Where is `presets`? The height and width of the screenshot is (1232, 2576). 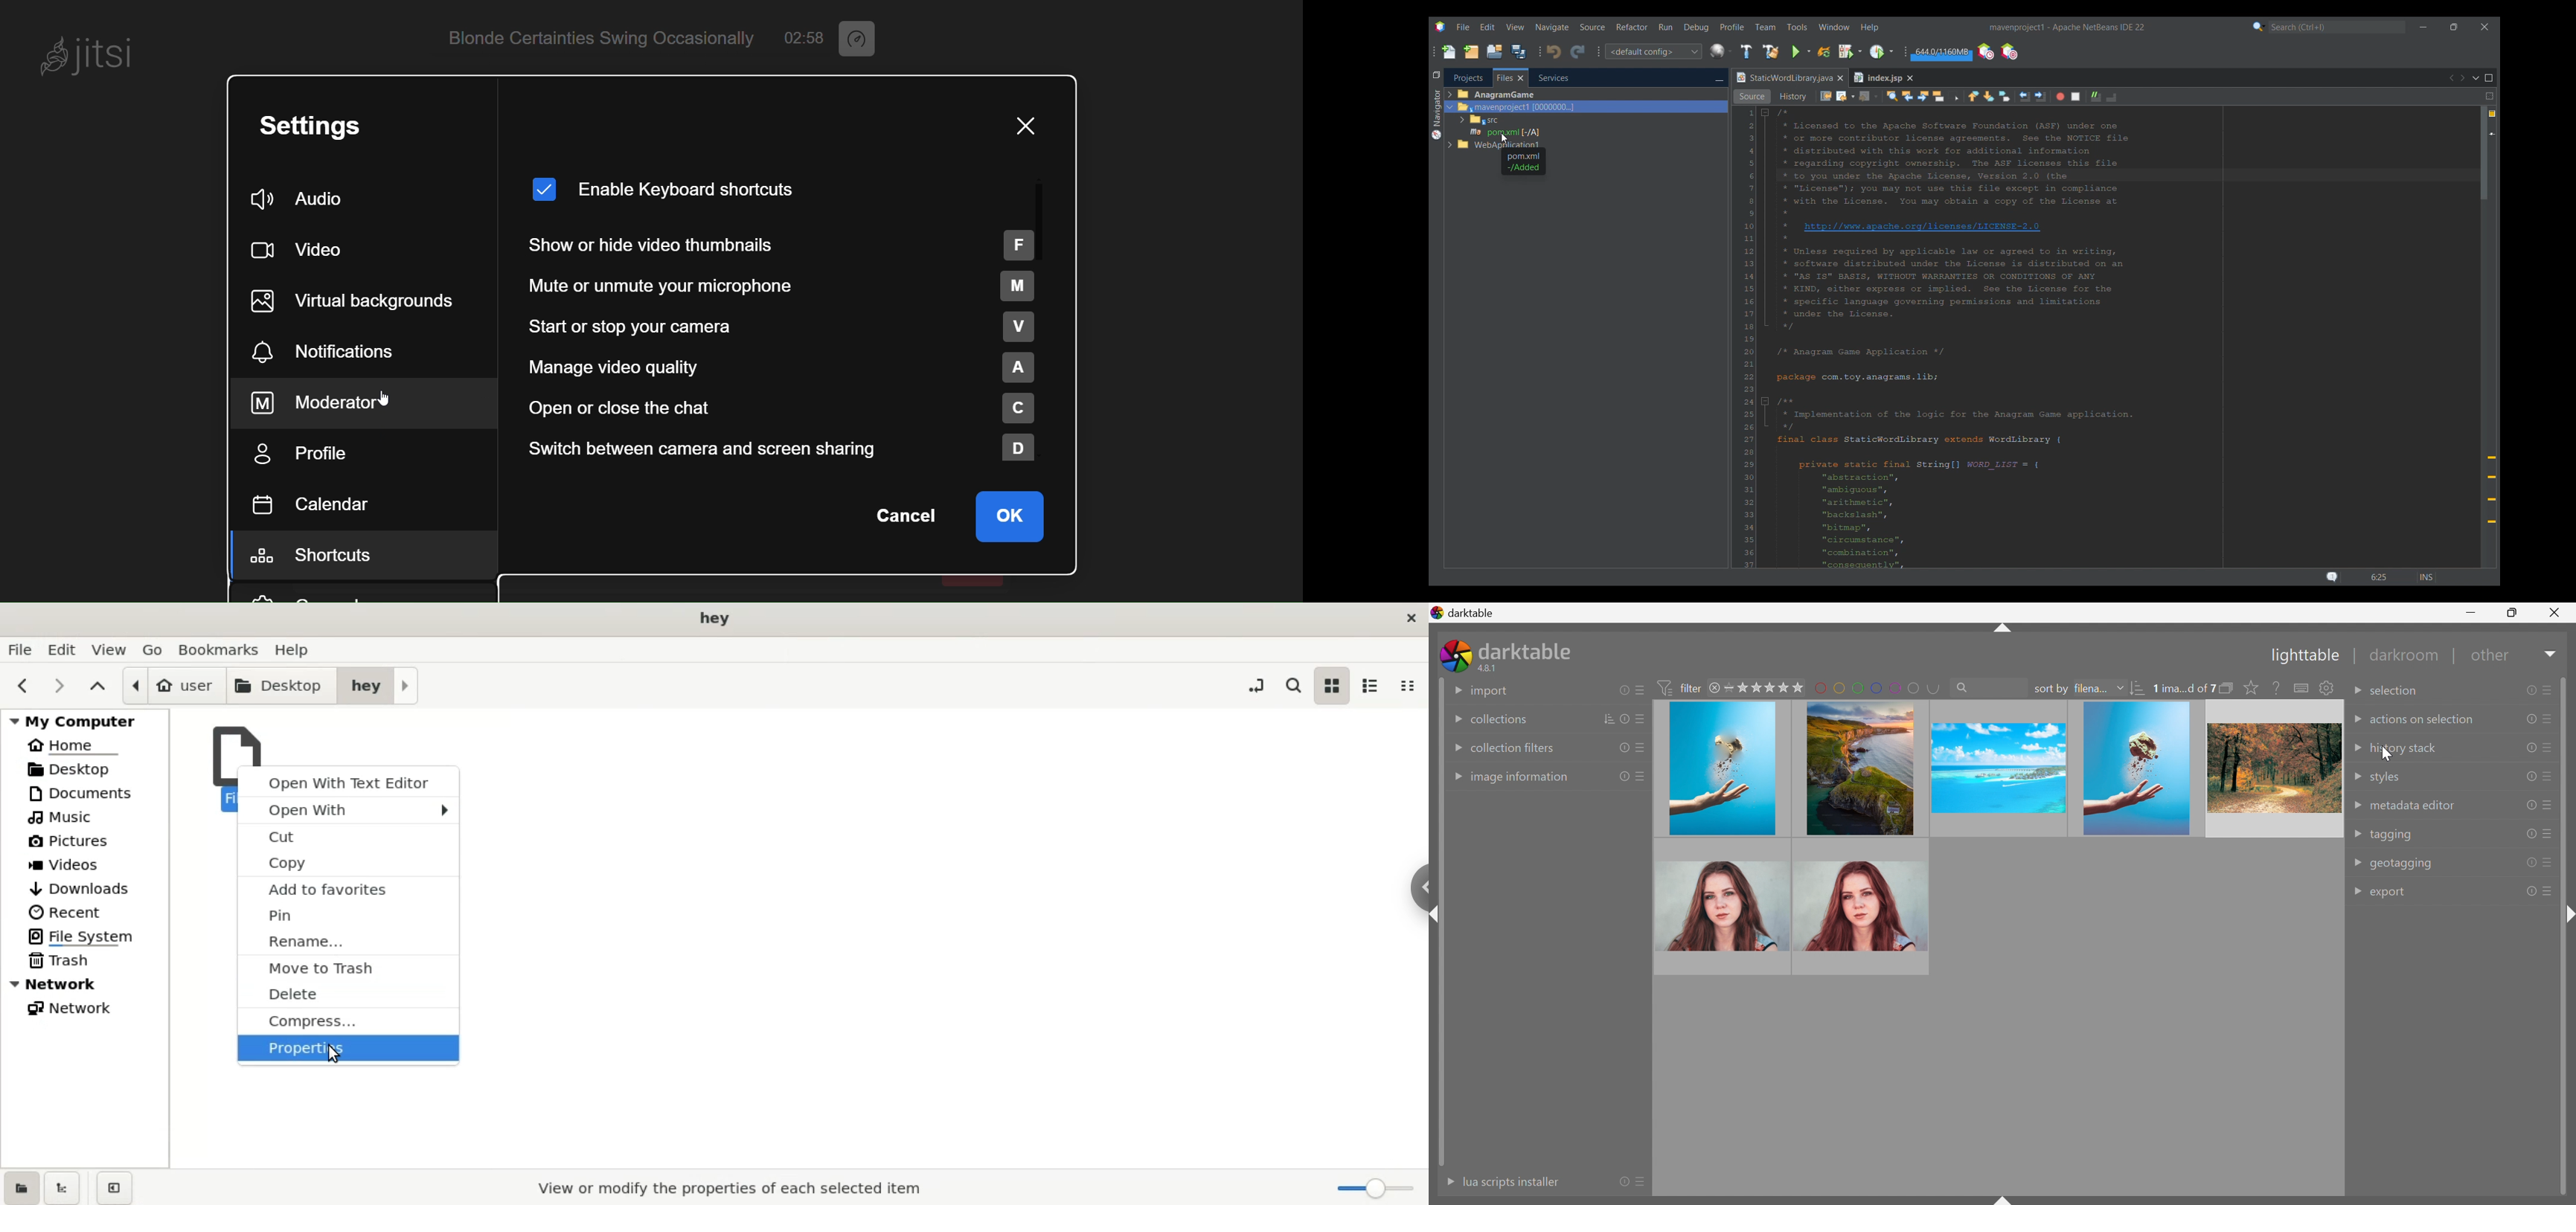
presets is located at coordinates (1640, 690).